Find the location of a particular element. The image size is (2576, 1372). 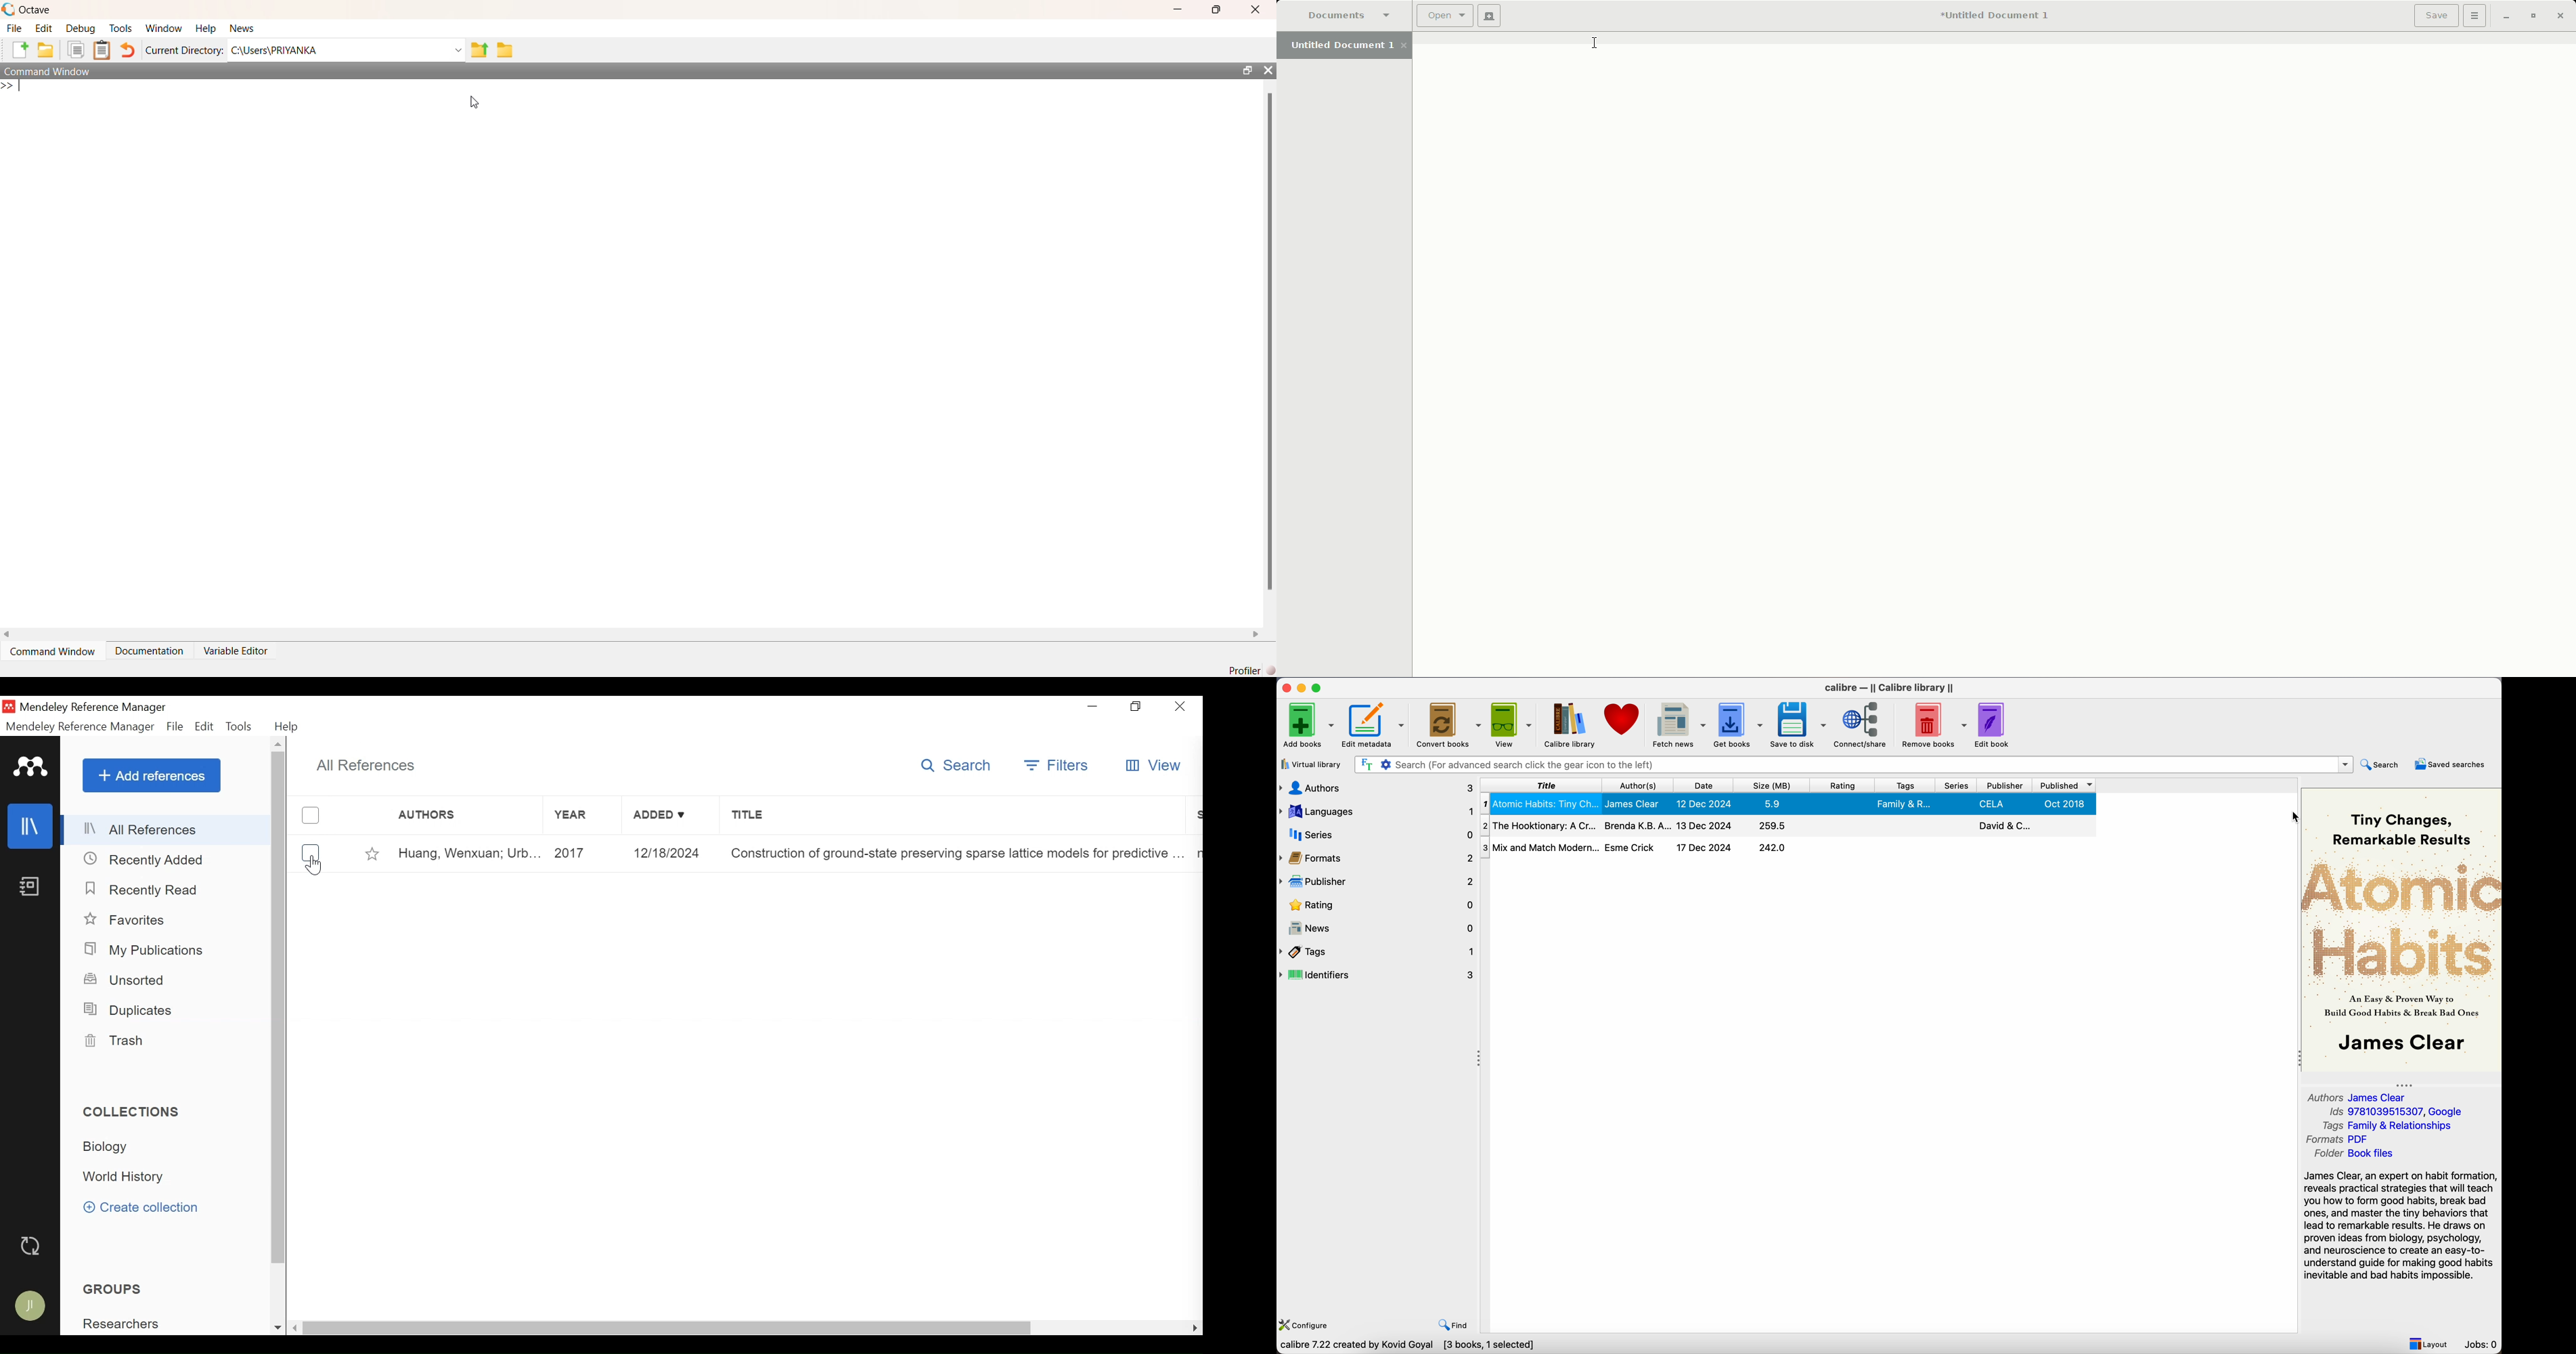

paste is located at coordinates (102, 51).